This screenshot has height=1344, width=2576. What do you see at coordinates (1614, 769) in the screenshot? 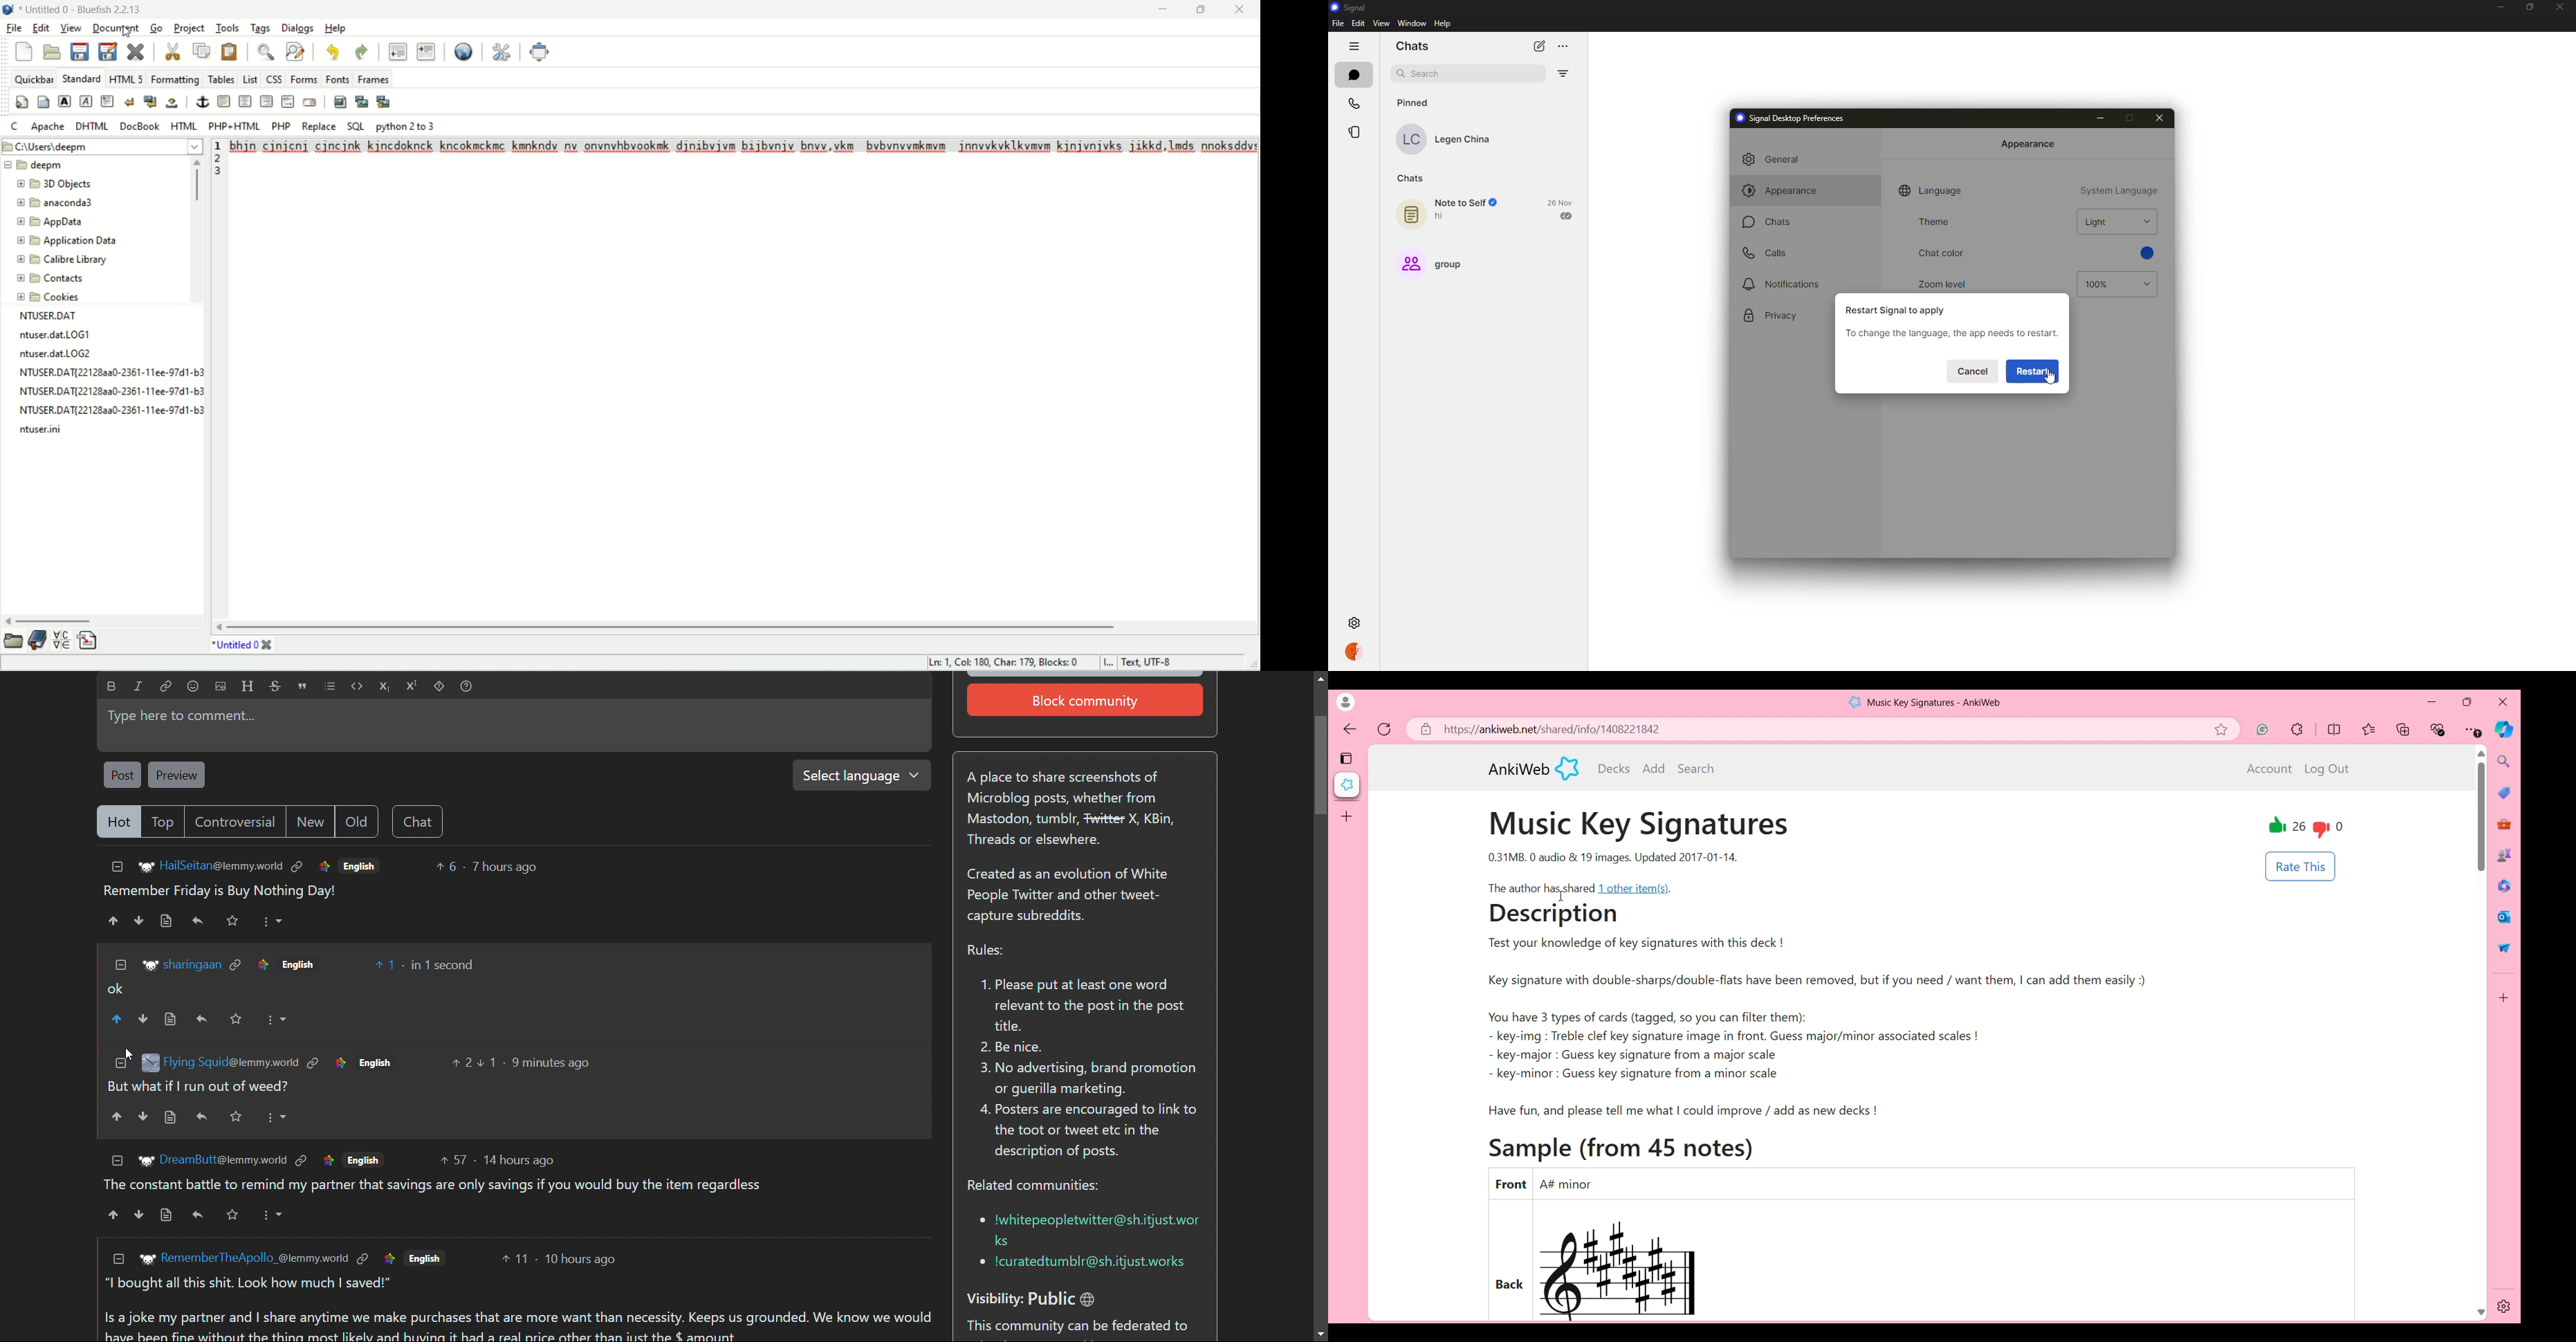
I see `Decks` at bounding box center [1614, 769].